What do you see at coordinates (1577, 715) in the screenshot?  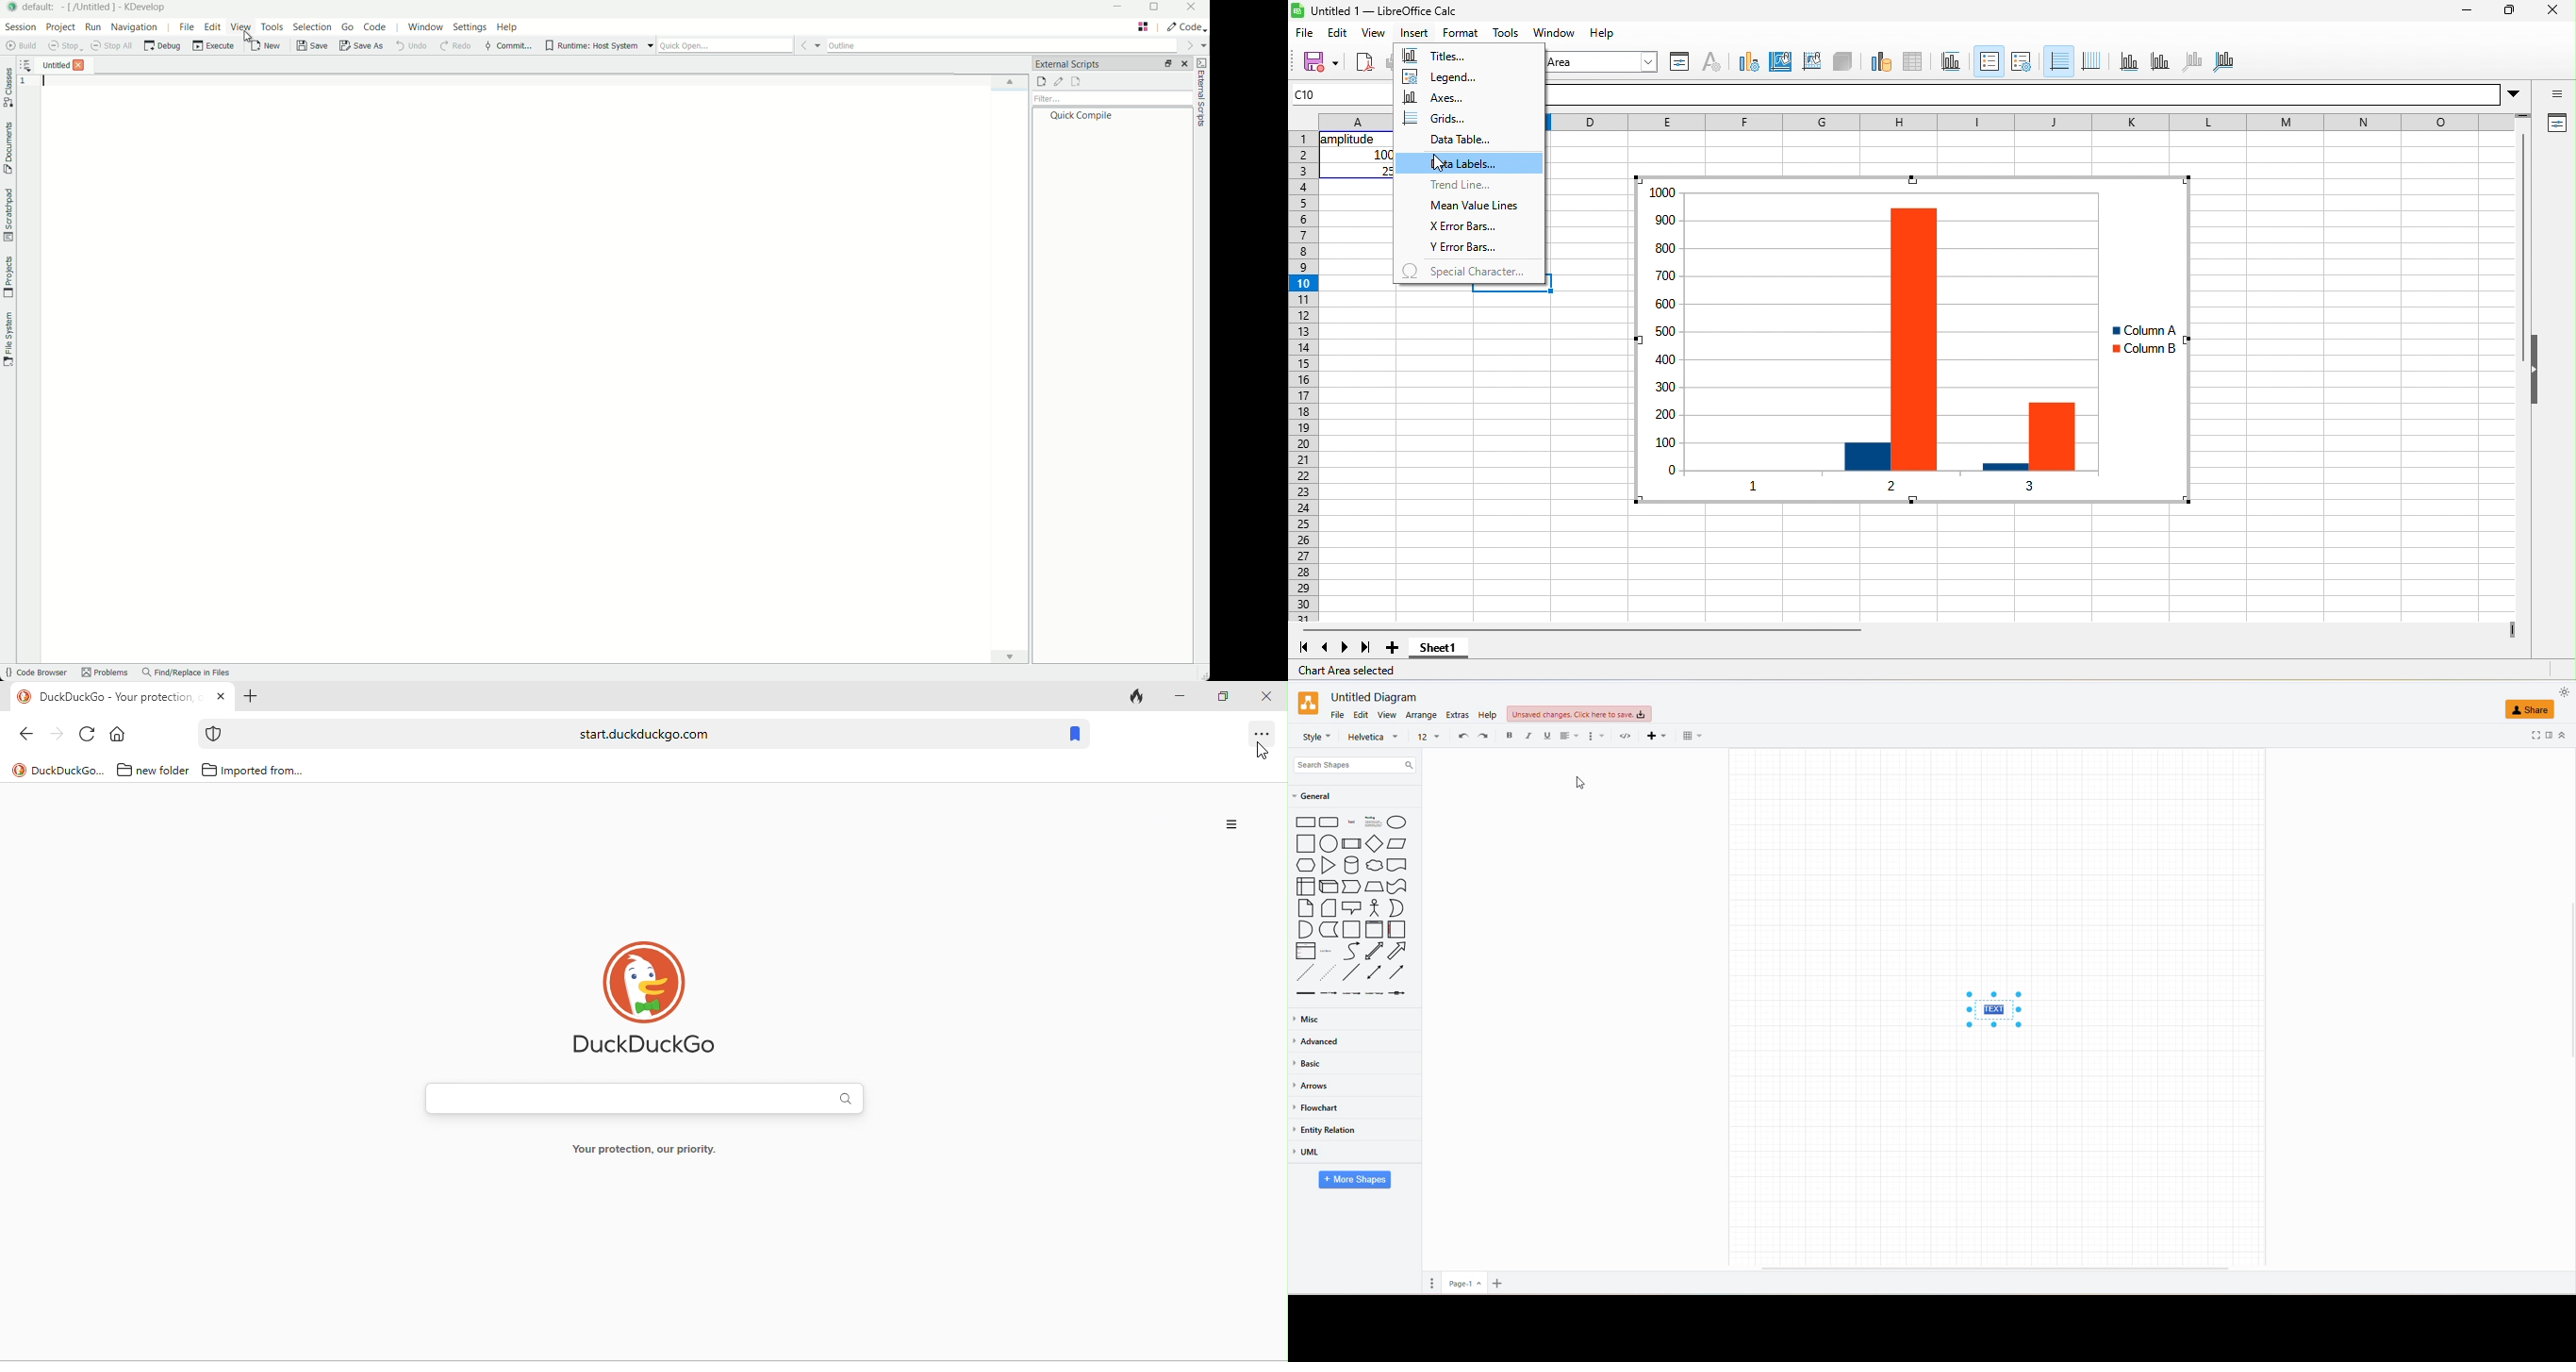 I see `unsaved changes click here to save` at bounding box center [1577, 715].